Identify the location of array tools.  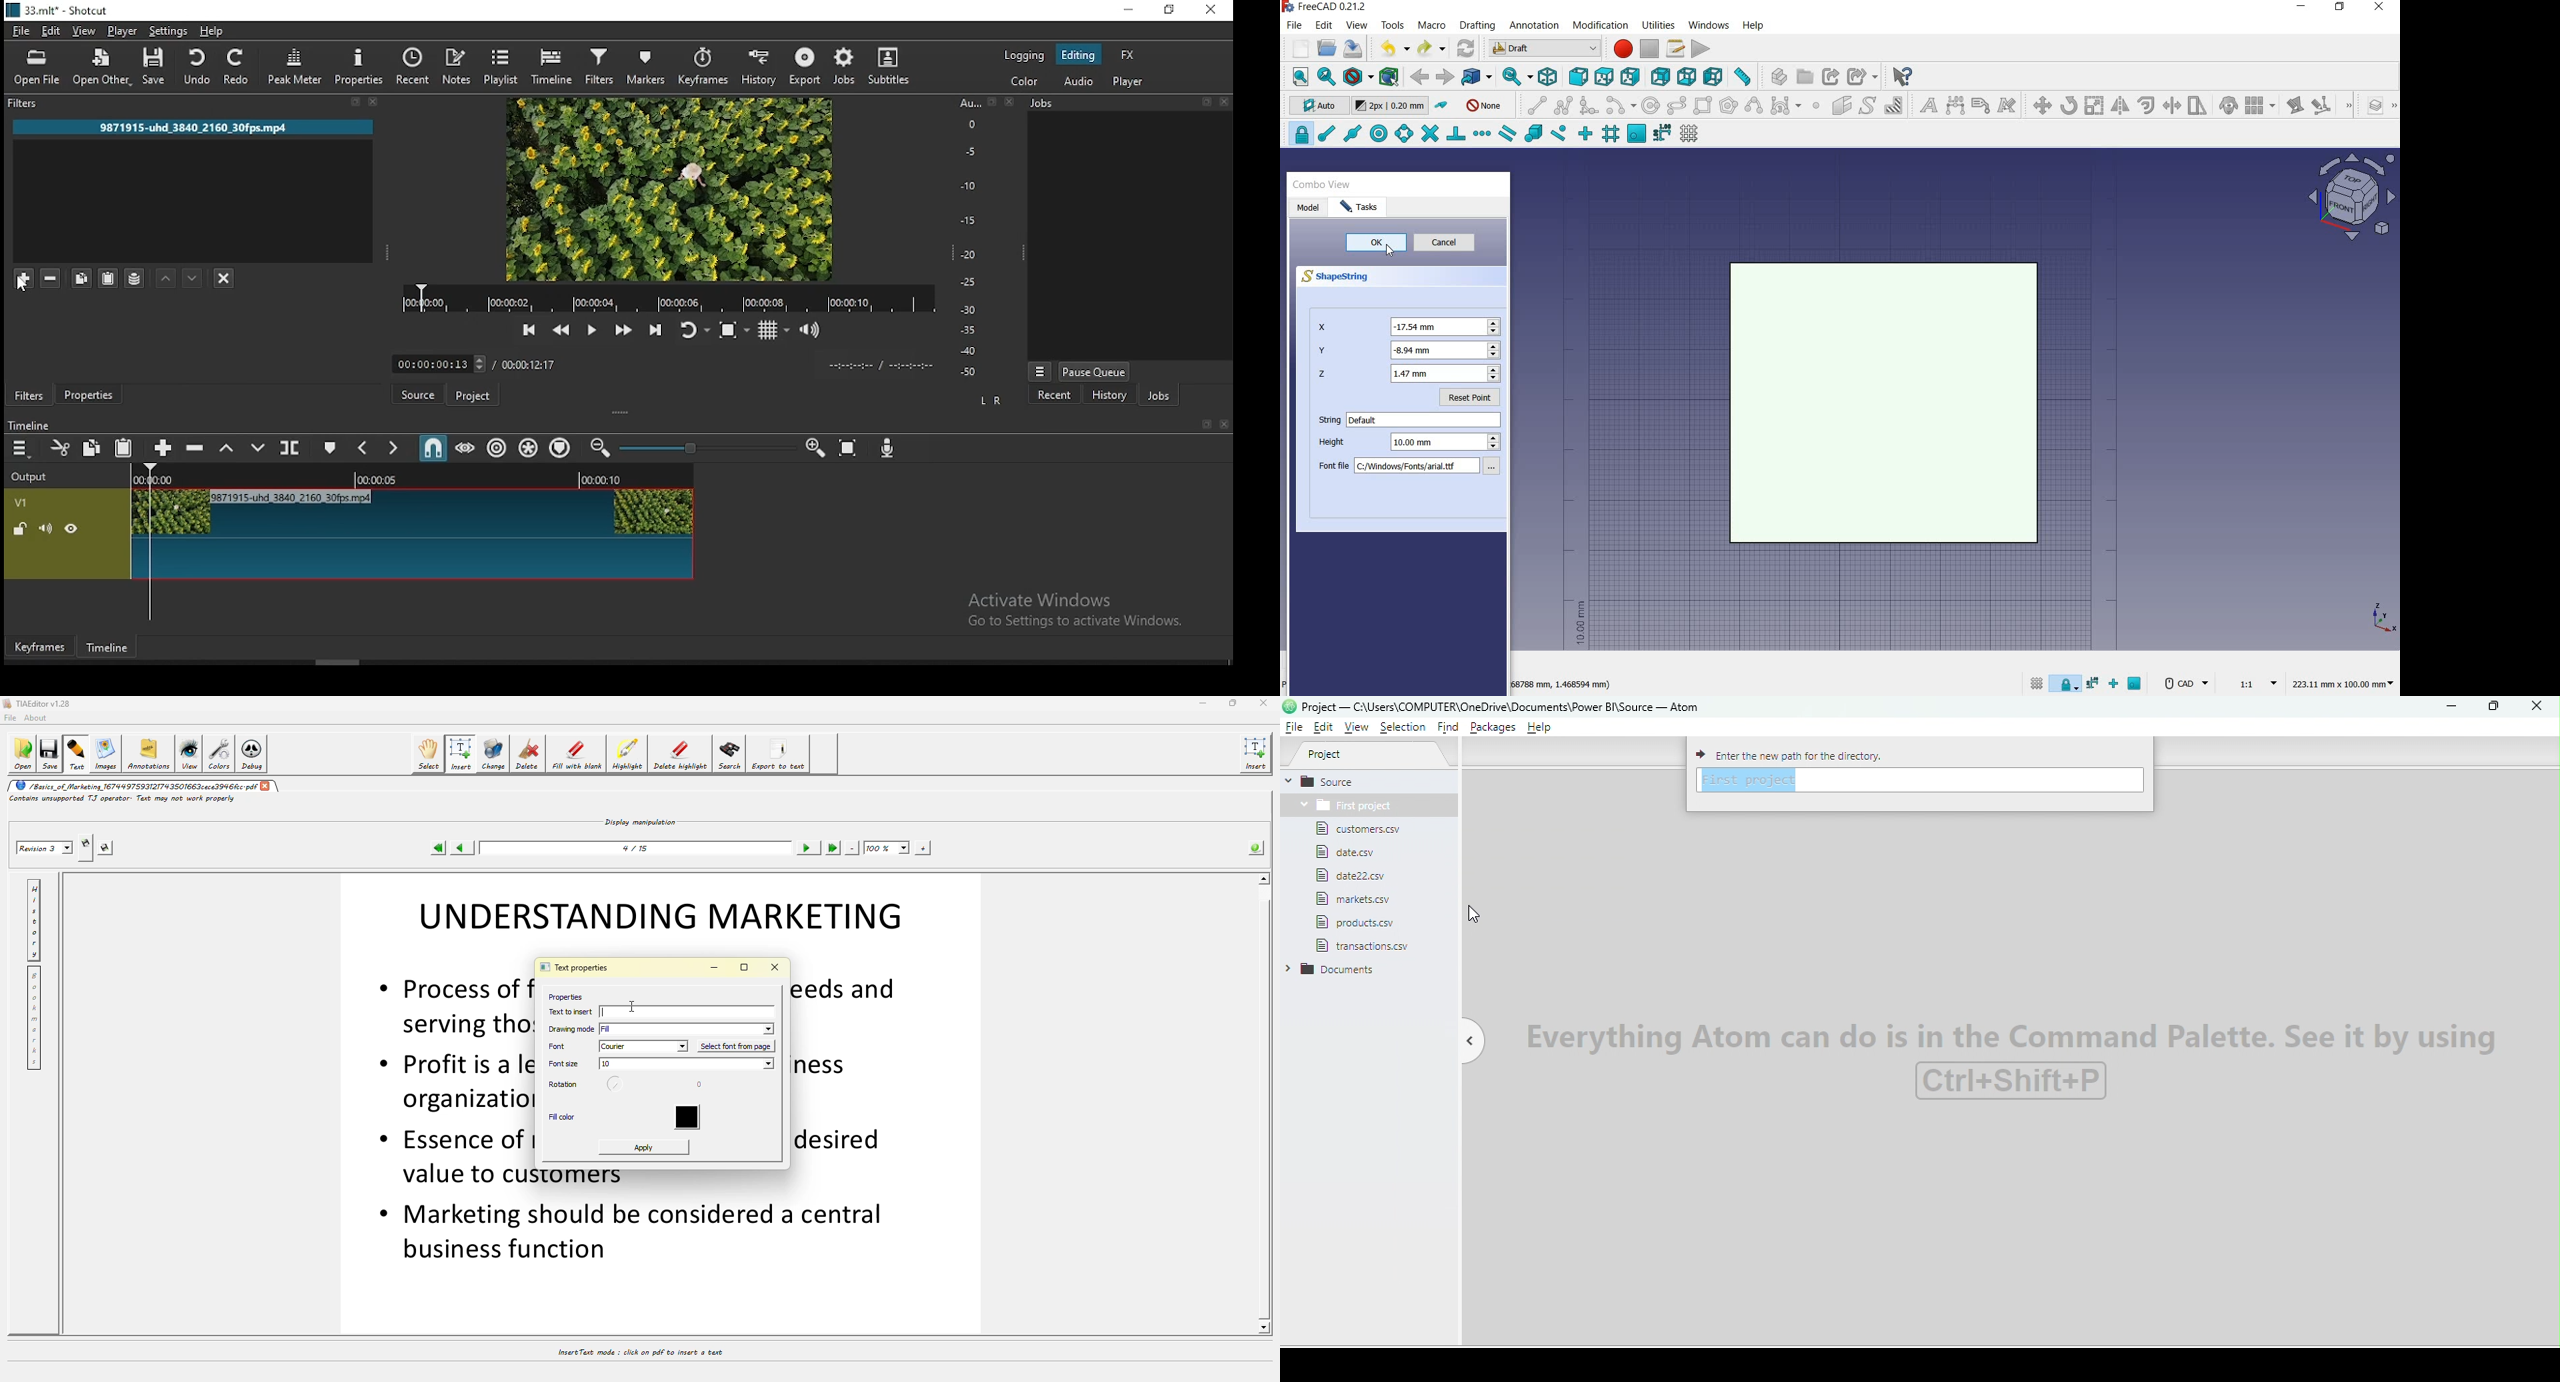
(2261, 107).